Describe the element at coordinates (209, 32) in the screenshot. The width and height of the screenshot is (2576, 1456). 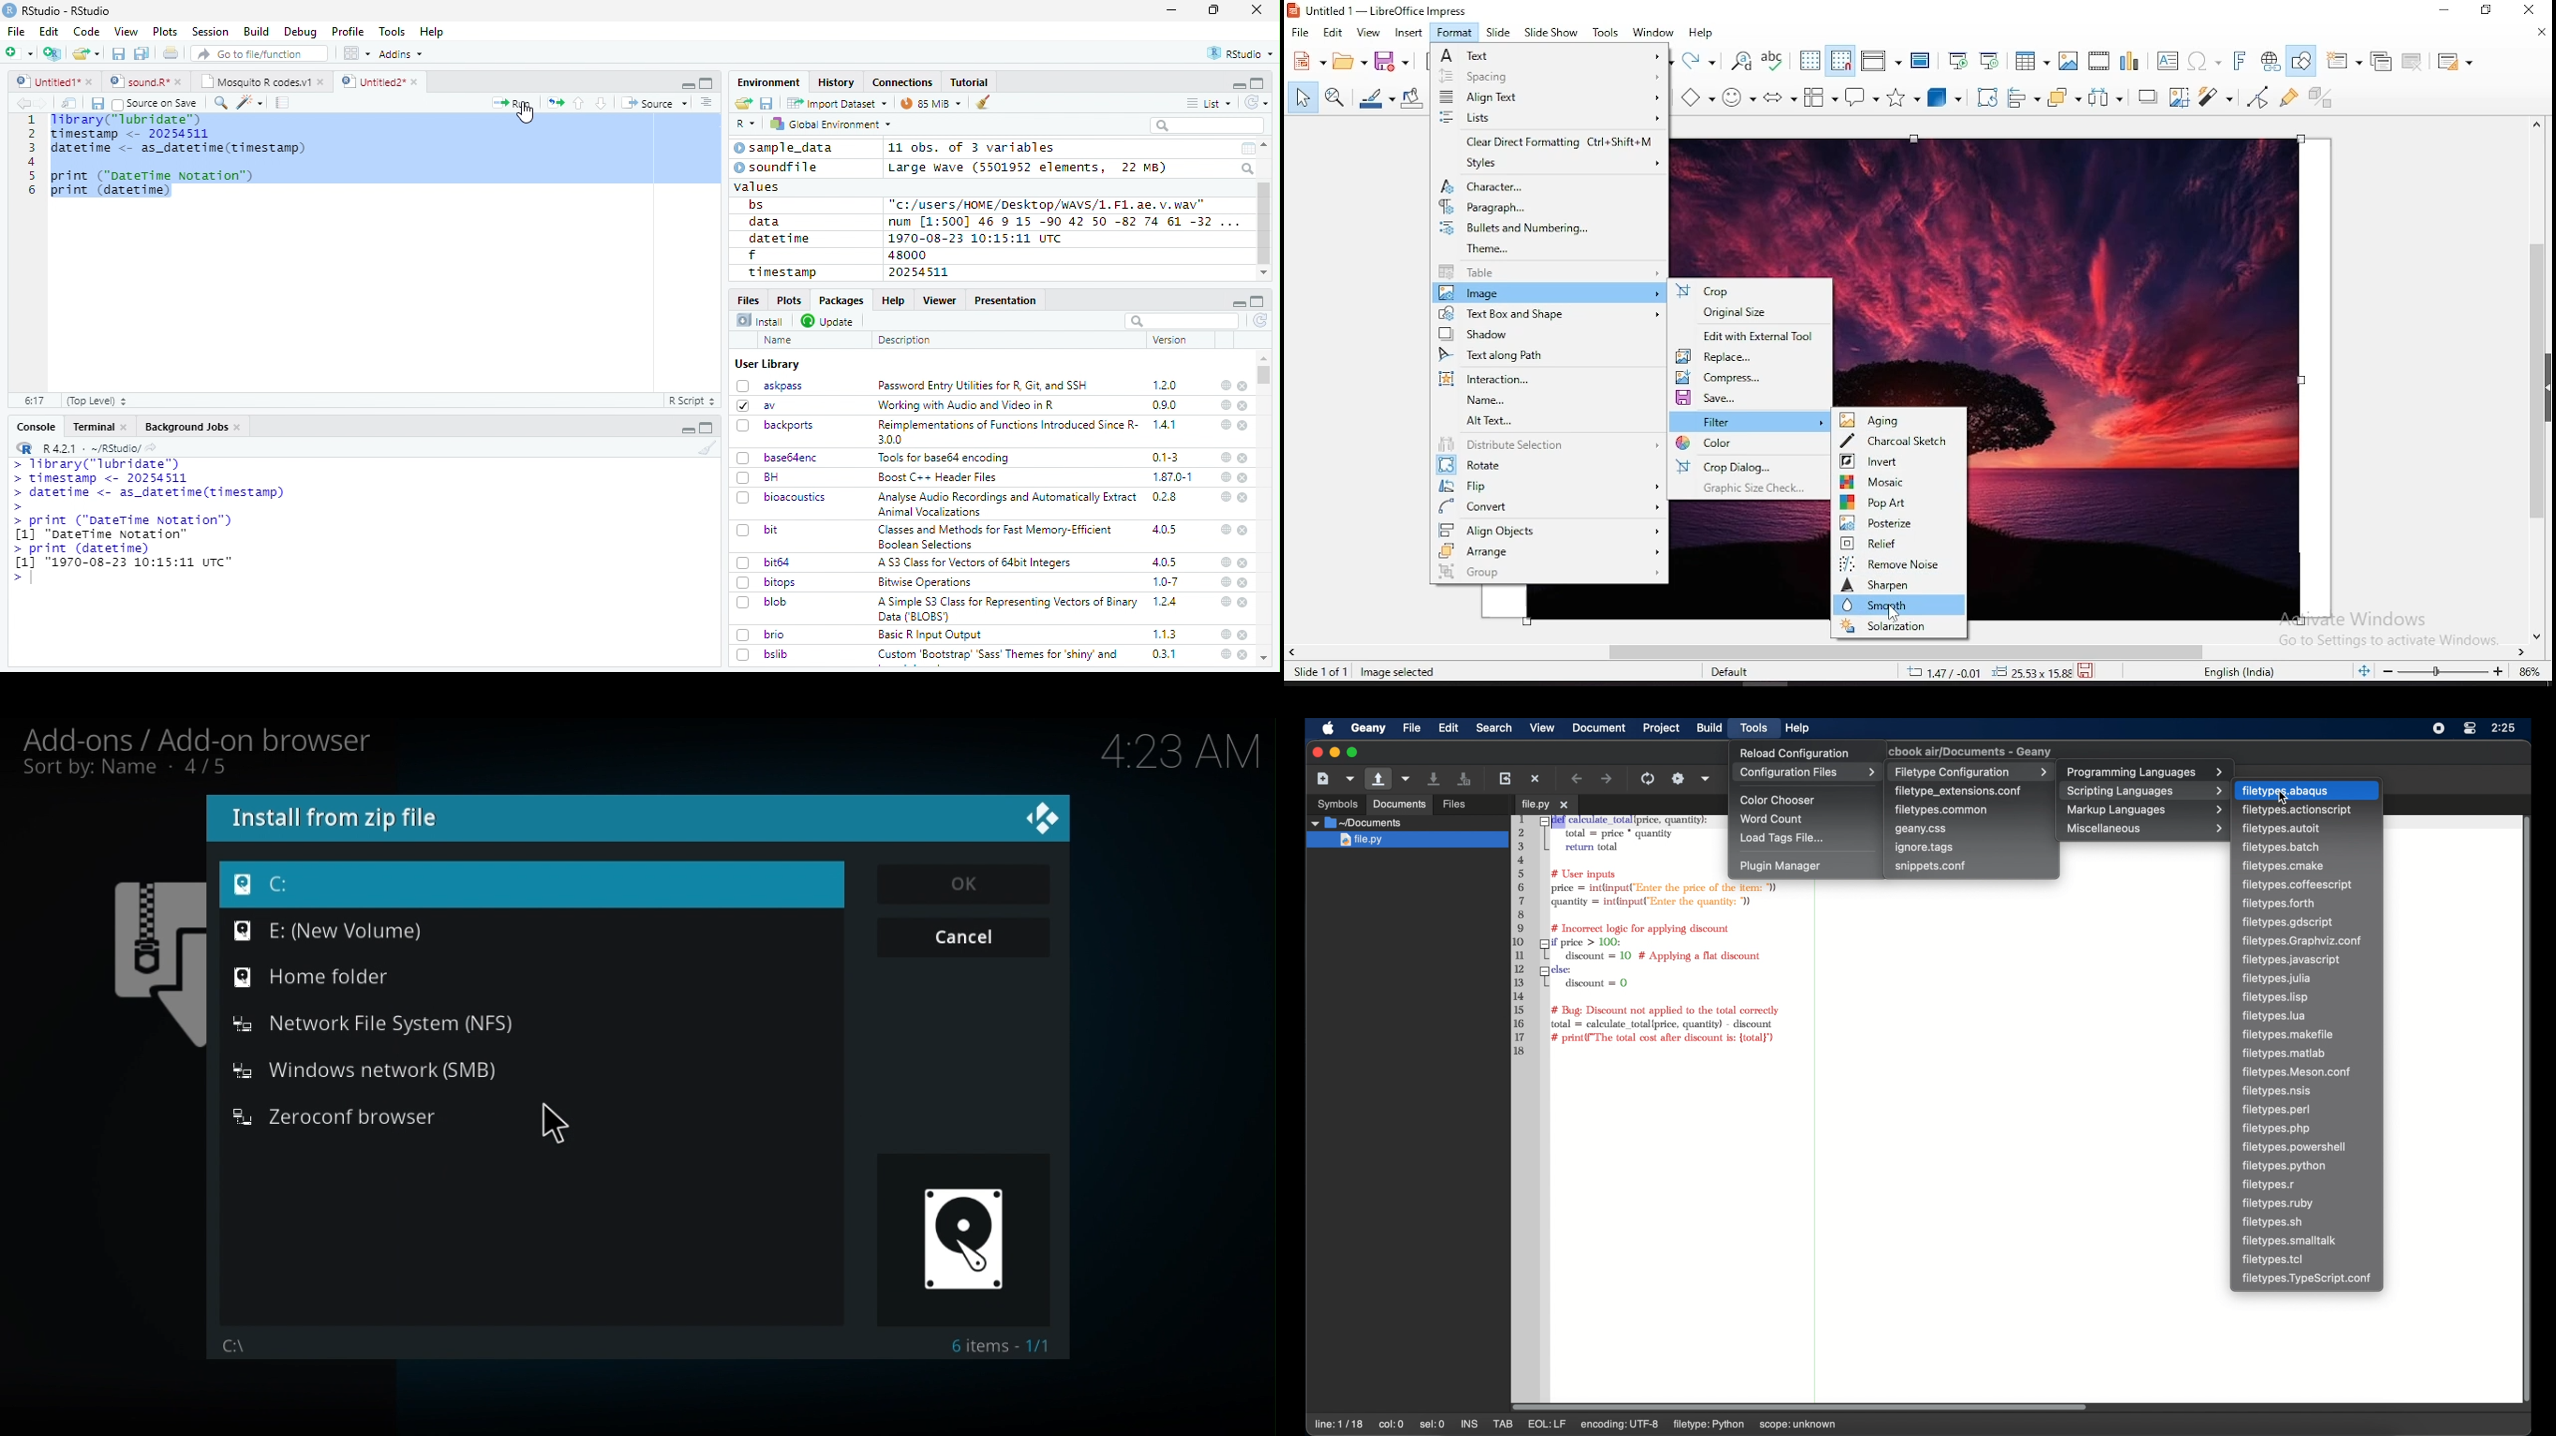
I see `Session` at that location.